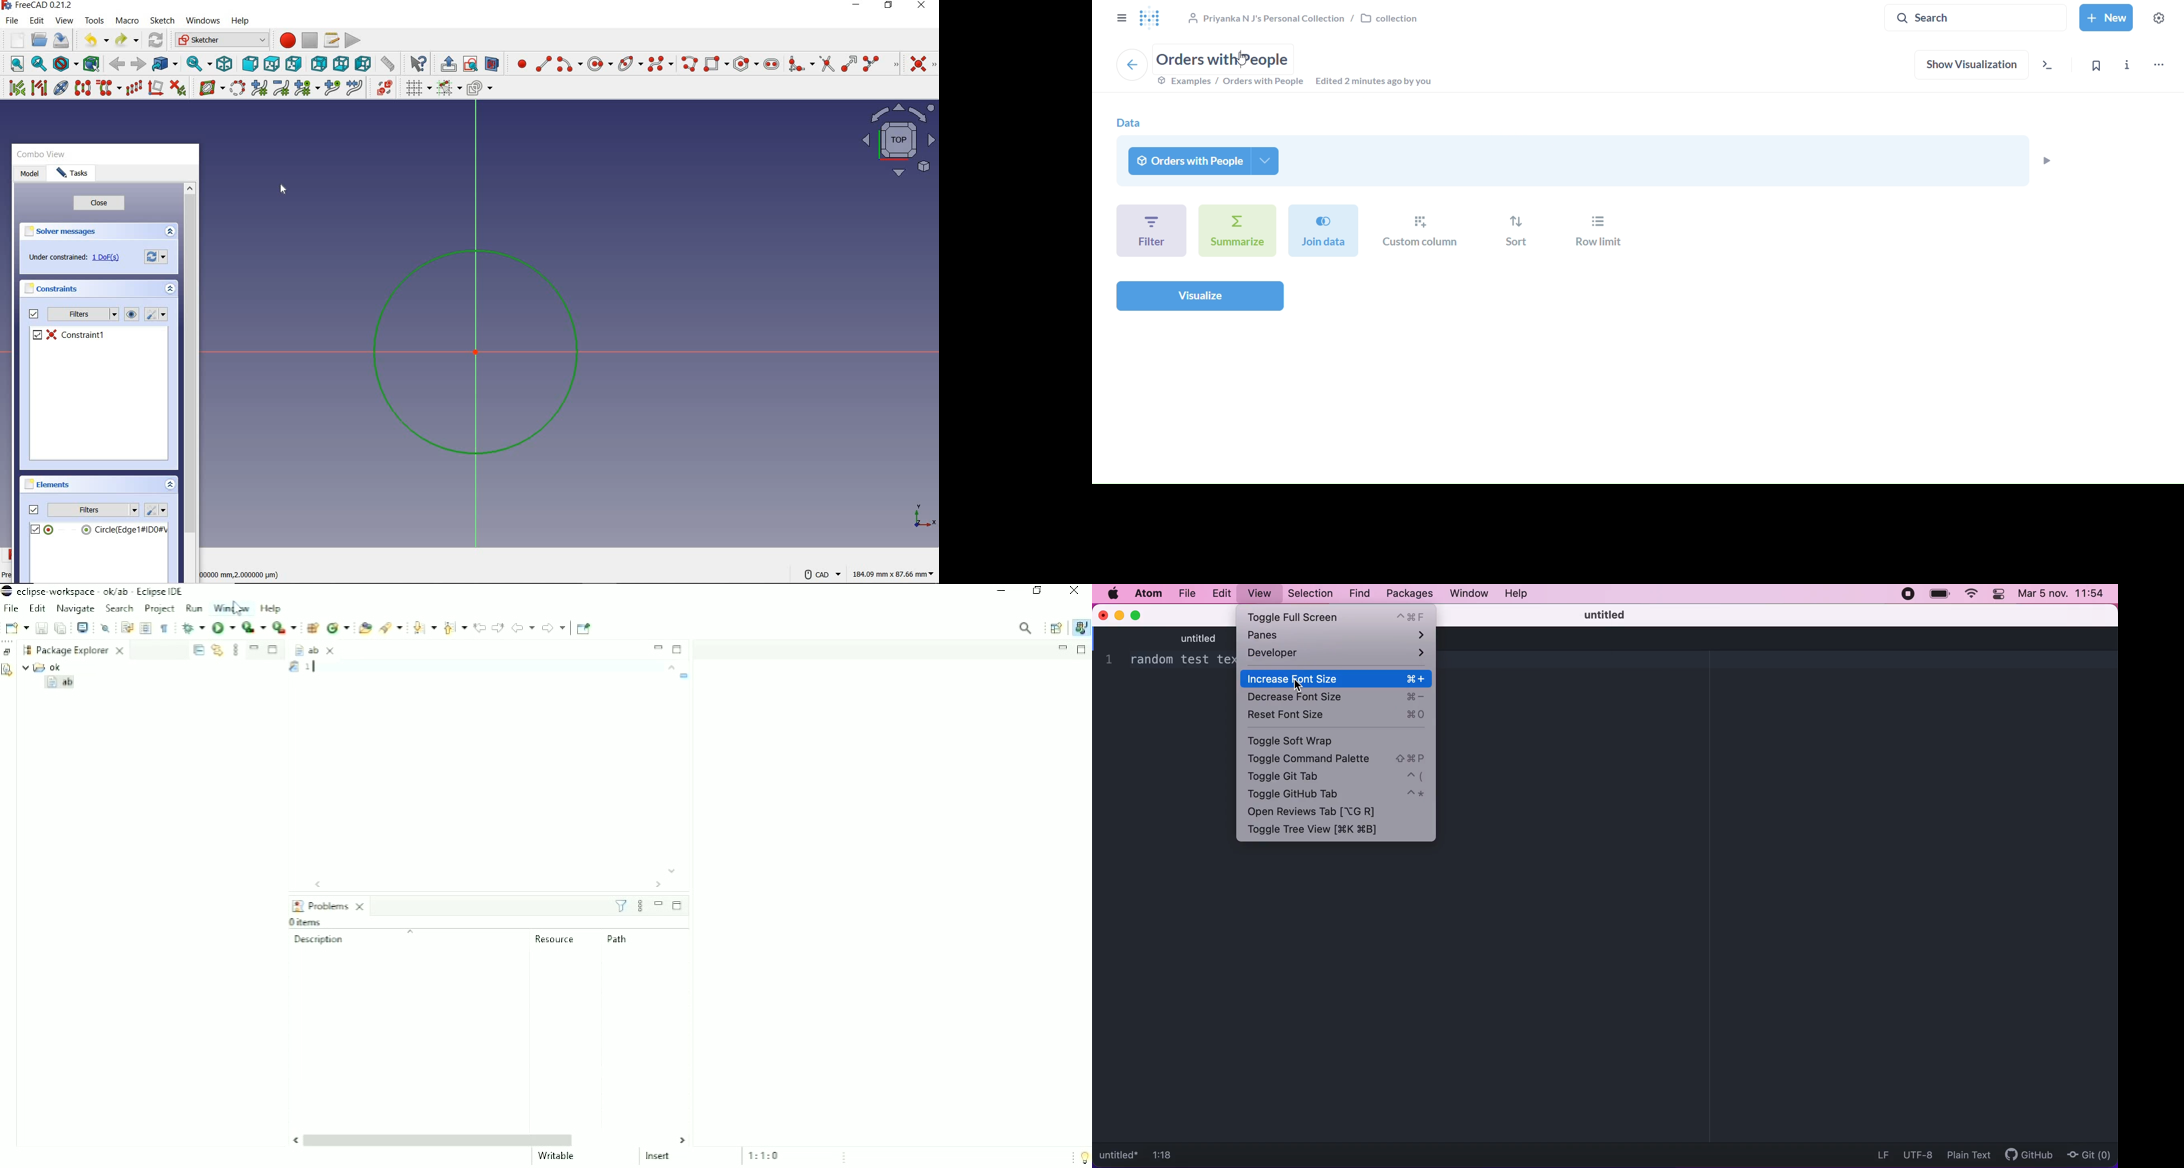  Describe the element at coordinates (177, 88) in the screenshot. I see `delete all constrains` at that location.